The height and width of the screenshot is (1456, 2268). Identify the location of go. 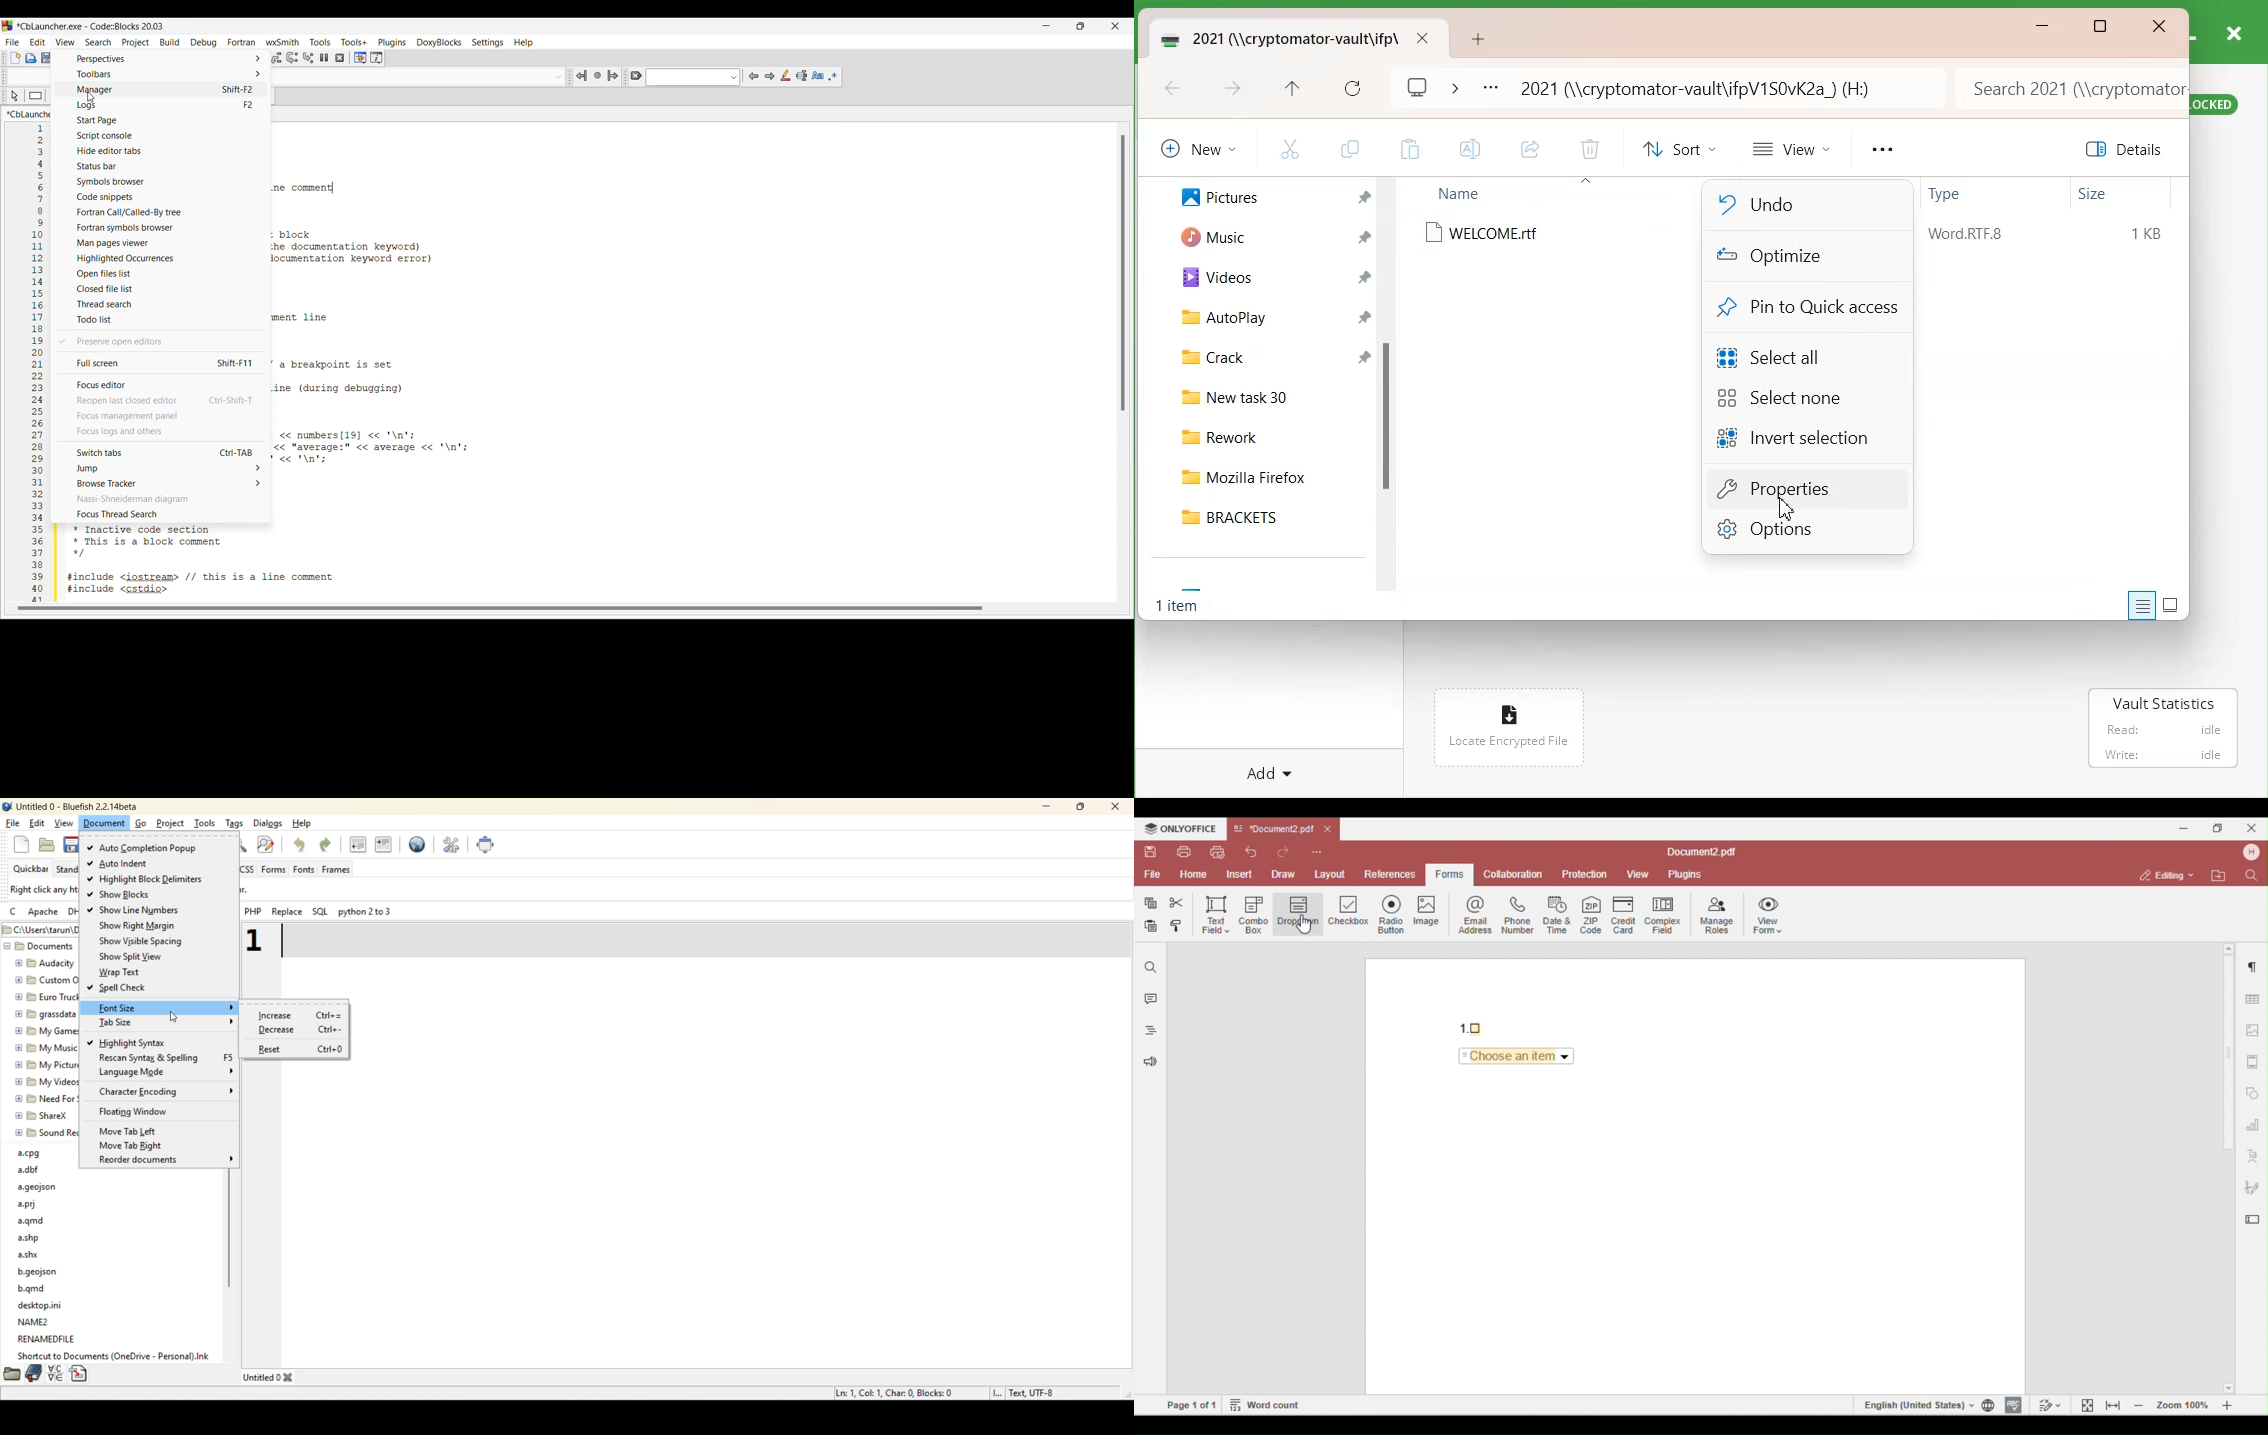
(141, 823).